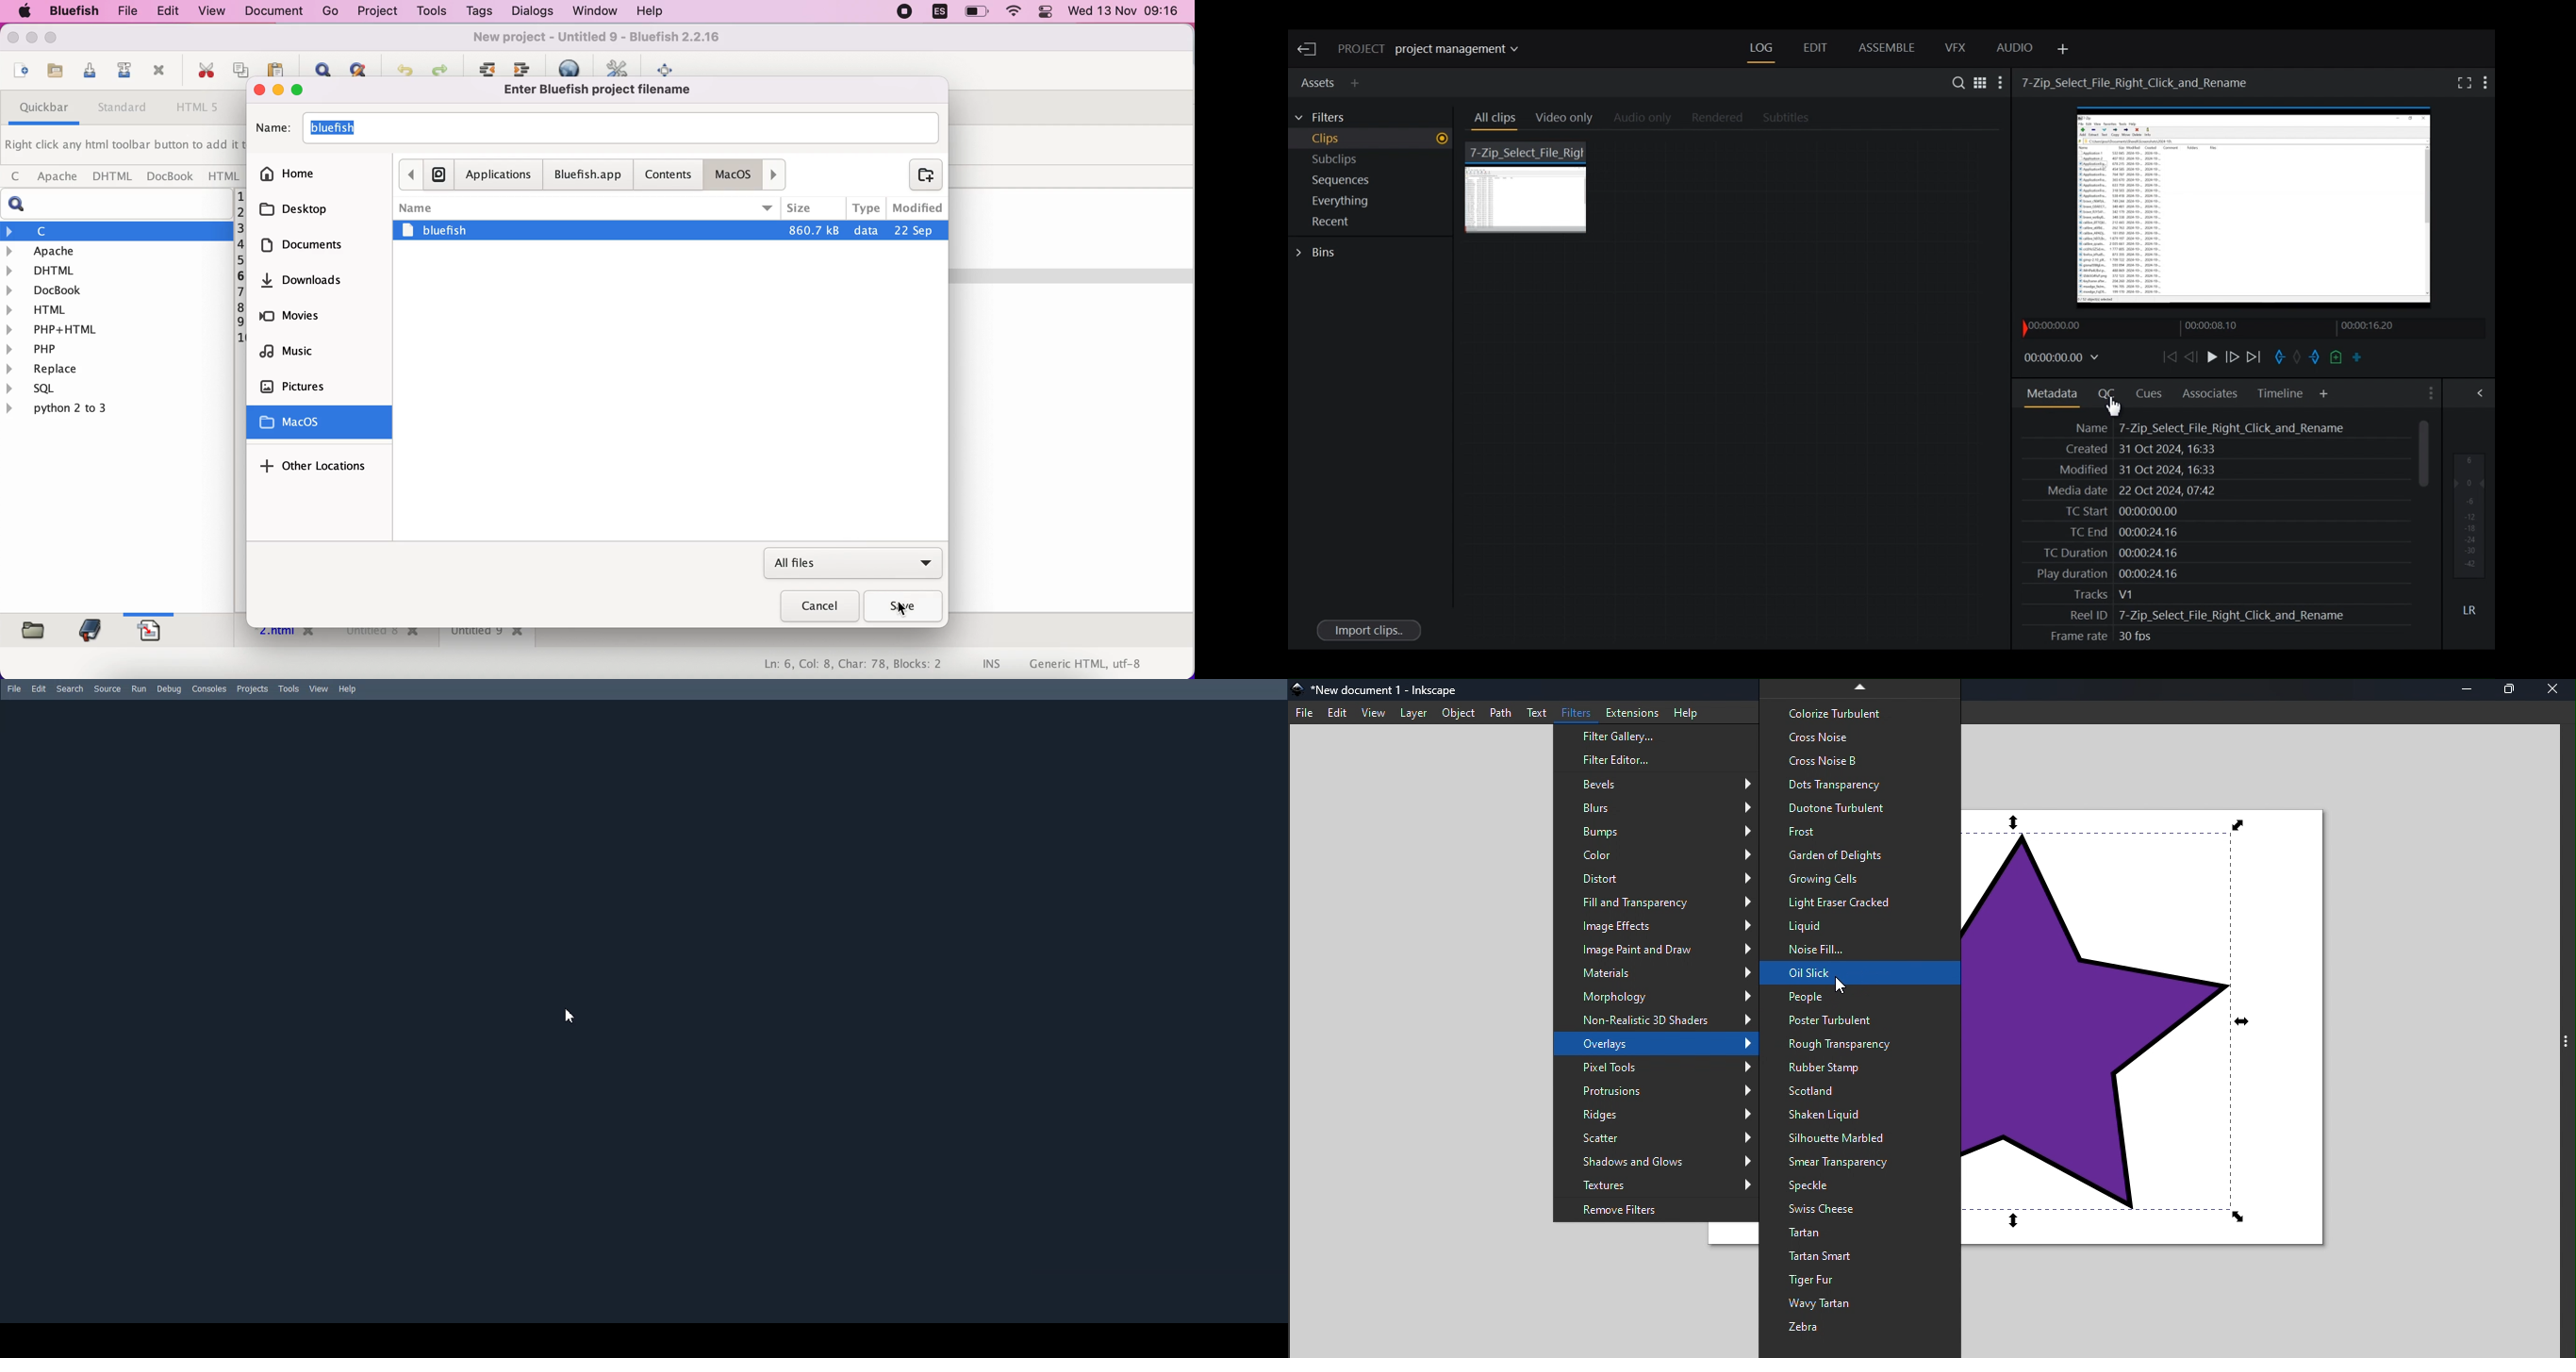 Image resolution: width=2576 pixels, height=1372 pixels. I want to click on bluefish, so click(70, 11).